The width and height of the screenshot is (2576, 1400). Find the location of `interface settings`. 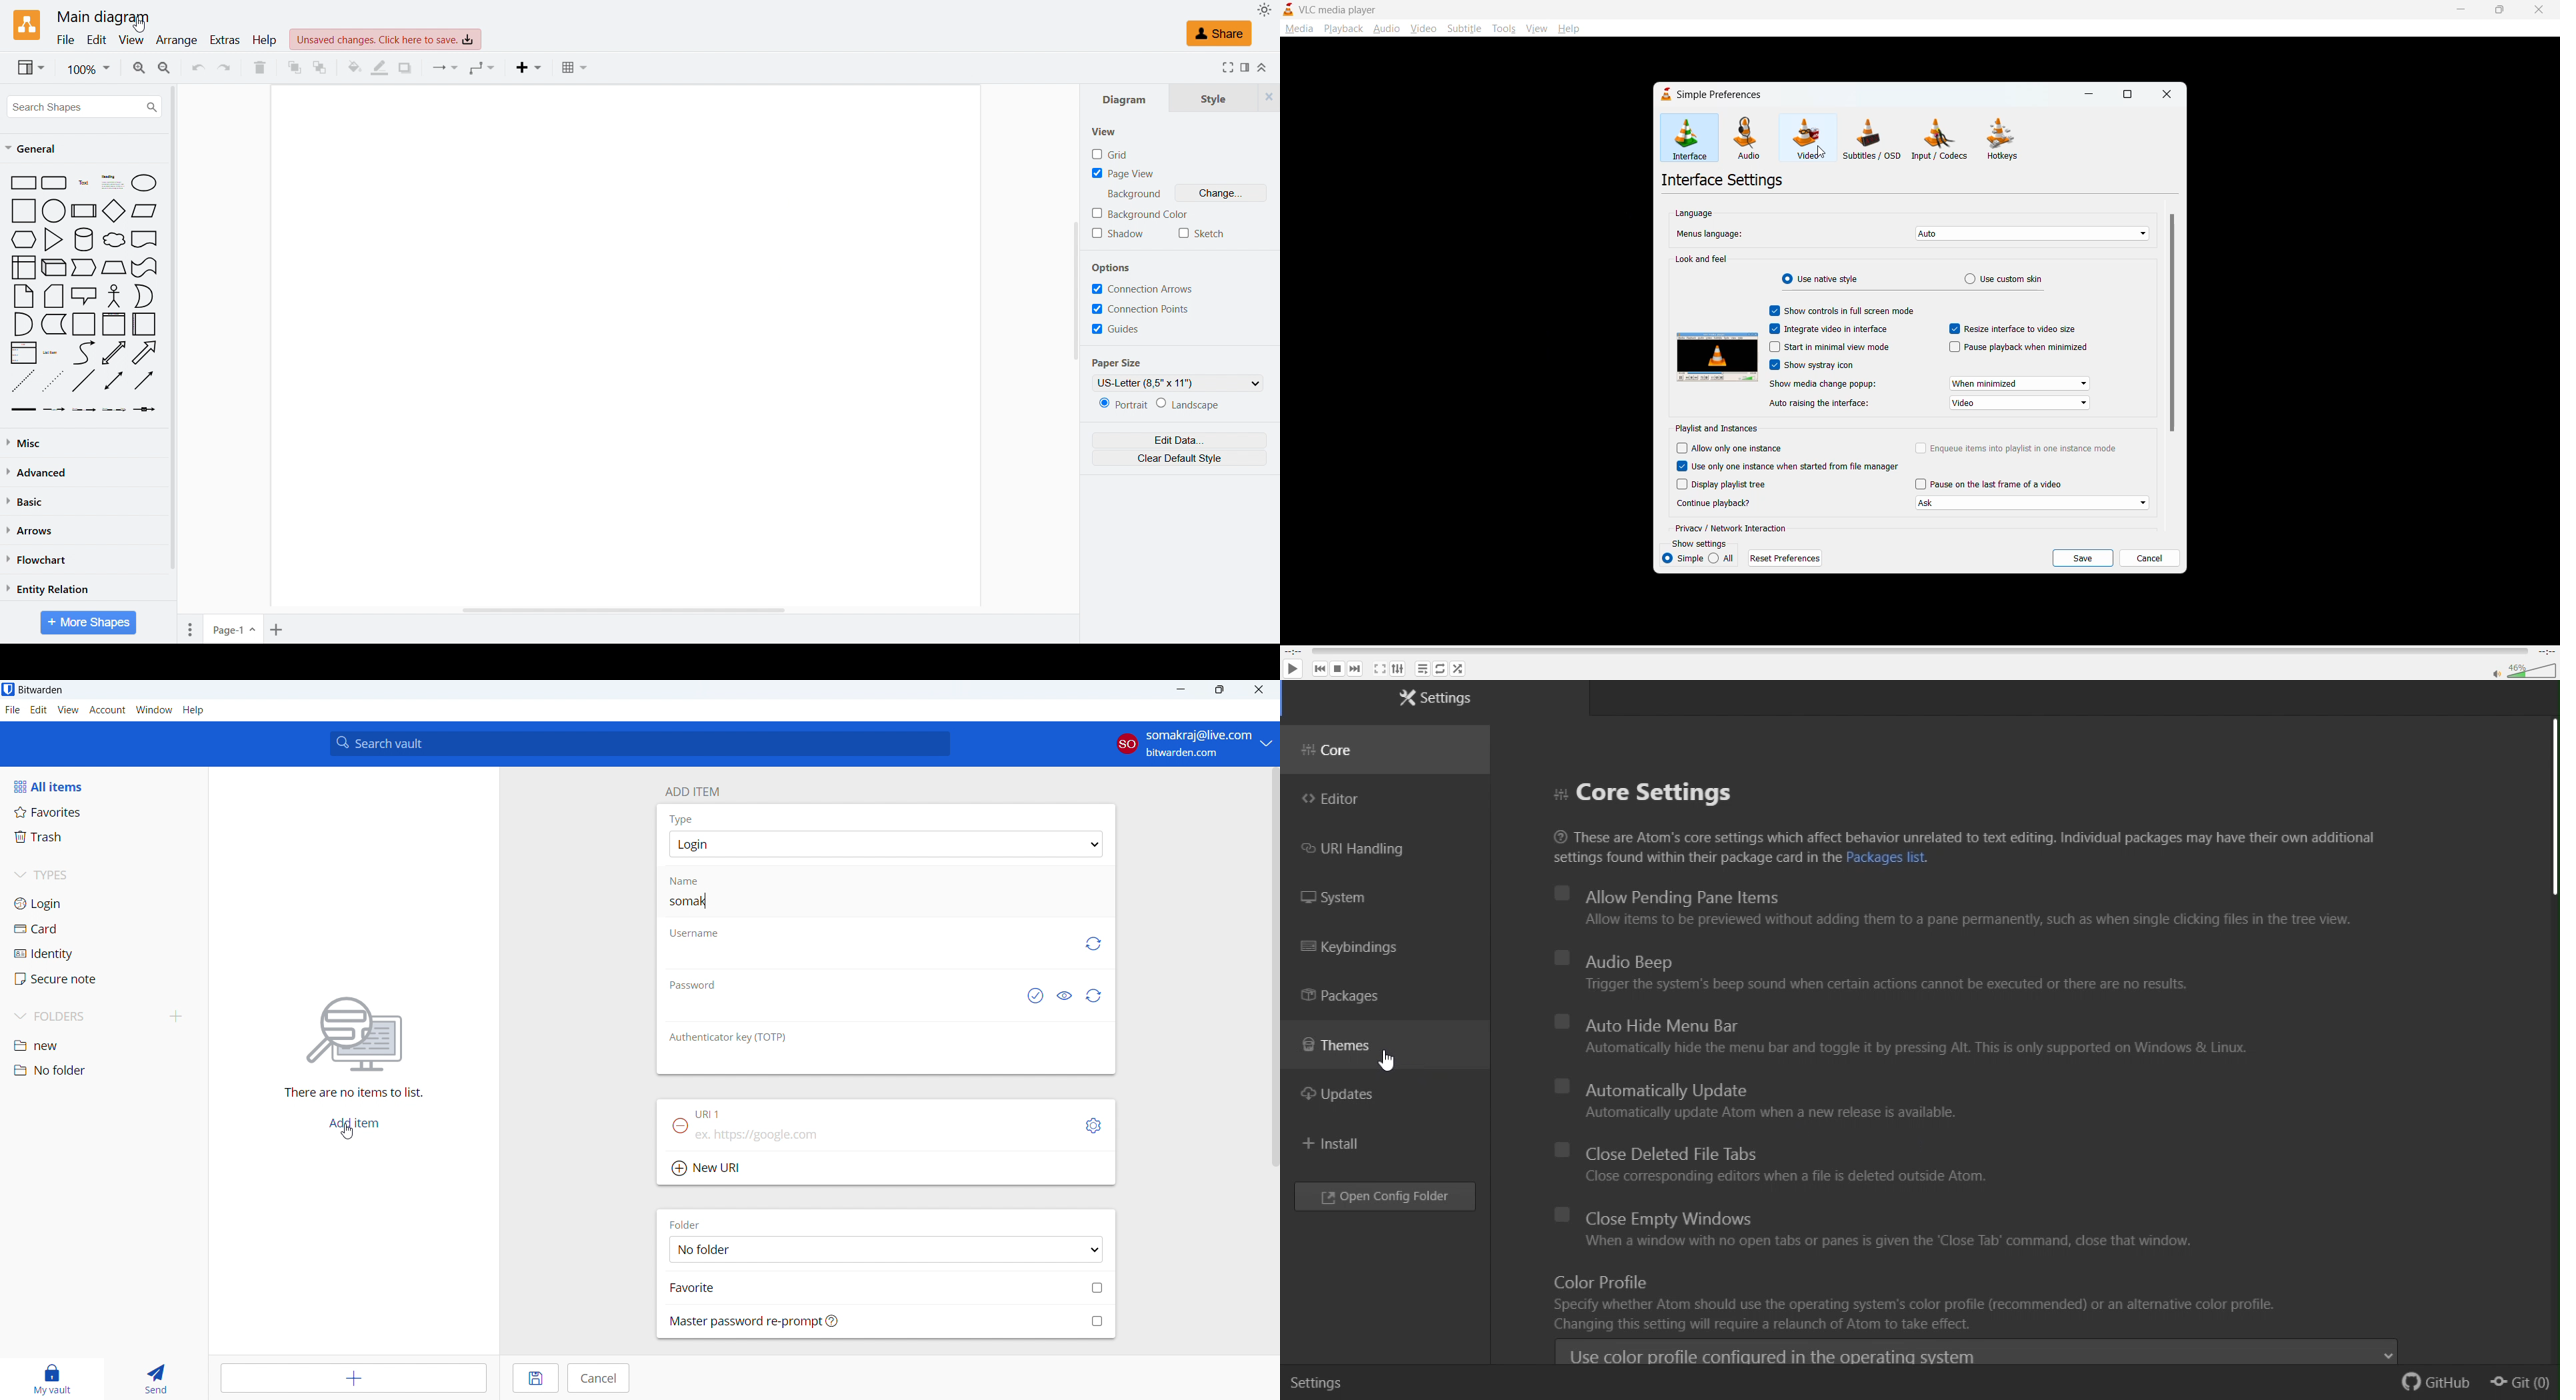

interface settings is located at coordinates (1725, 179).